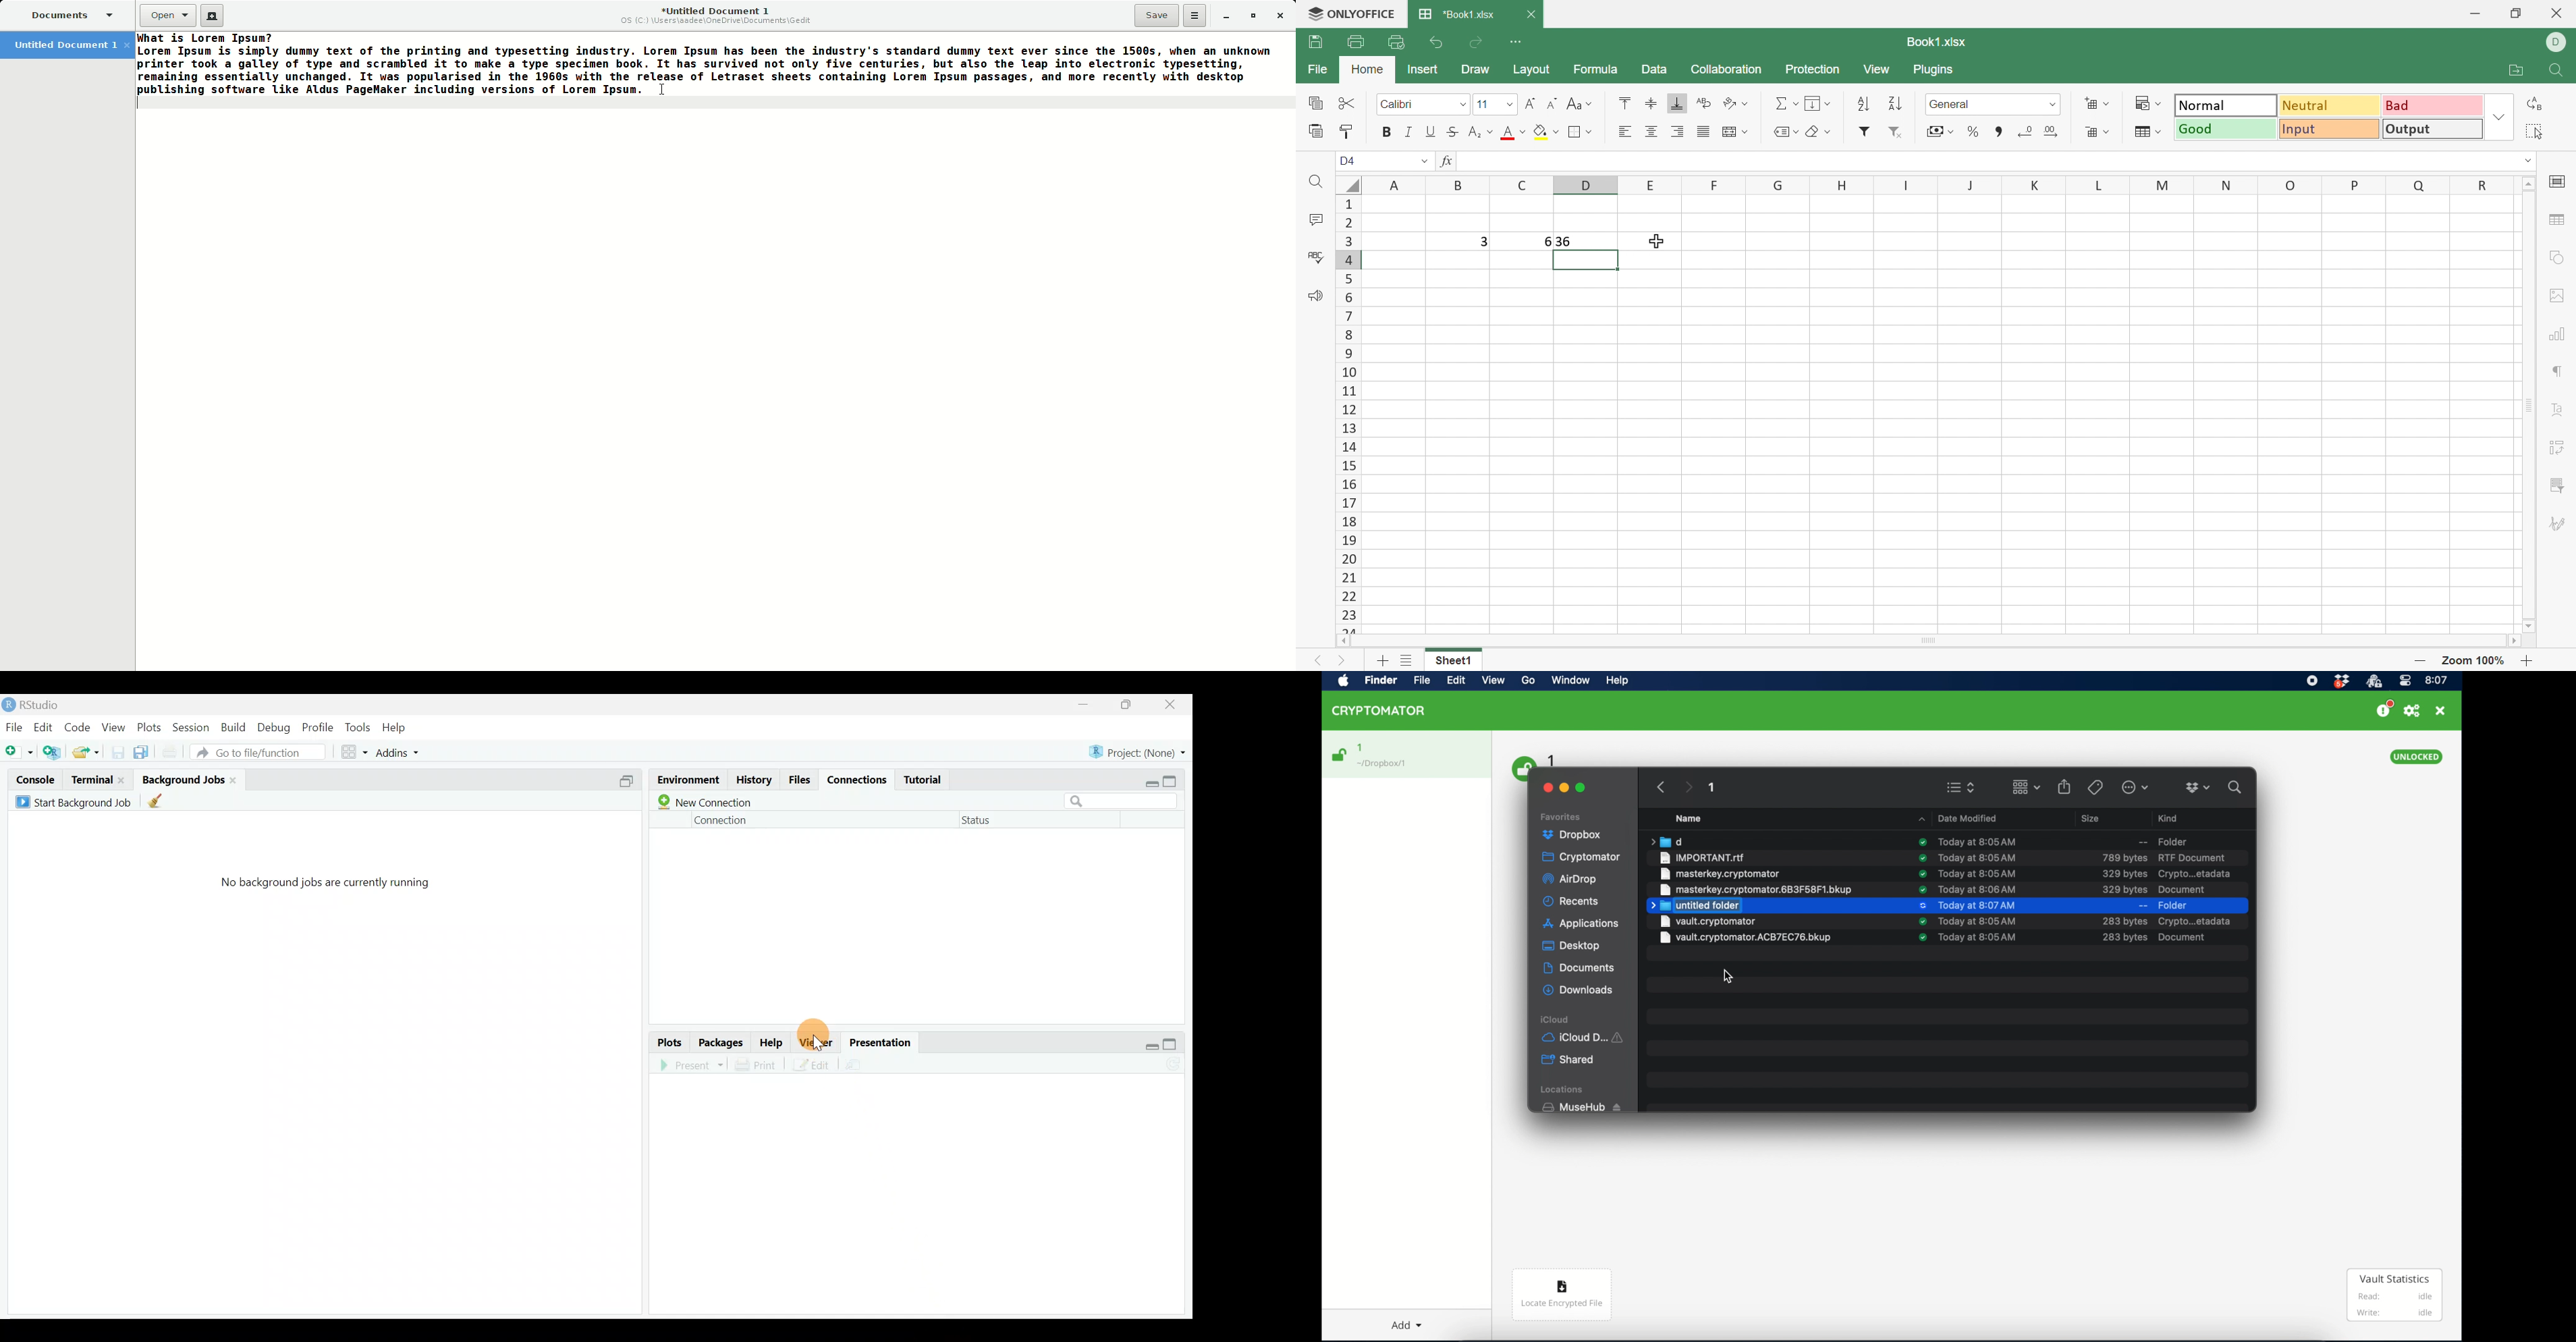 The height and width of the screenshot is (1344, 2576). Describe the element at coordinates (275, 728) in the screenshot. I see `Debug` at that location.